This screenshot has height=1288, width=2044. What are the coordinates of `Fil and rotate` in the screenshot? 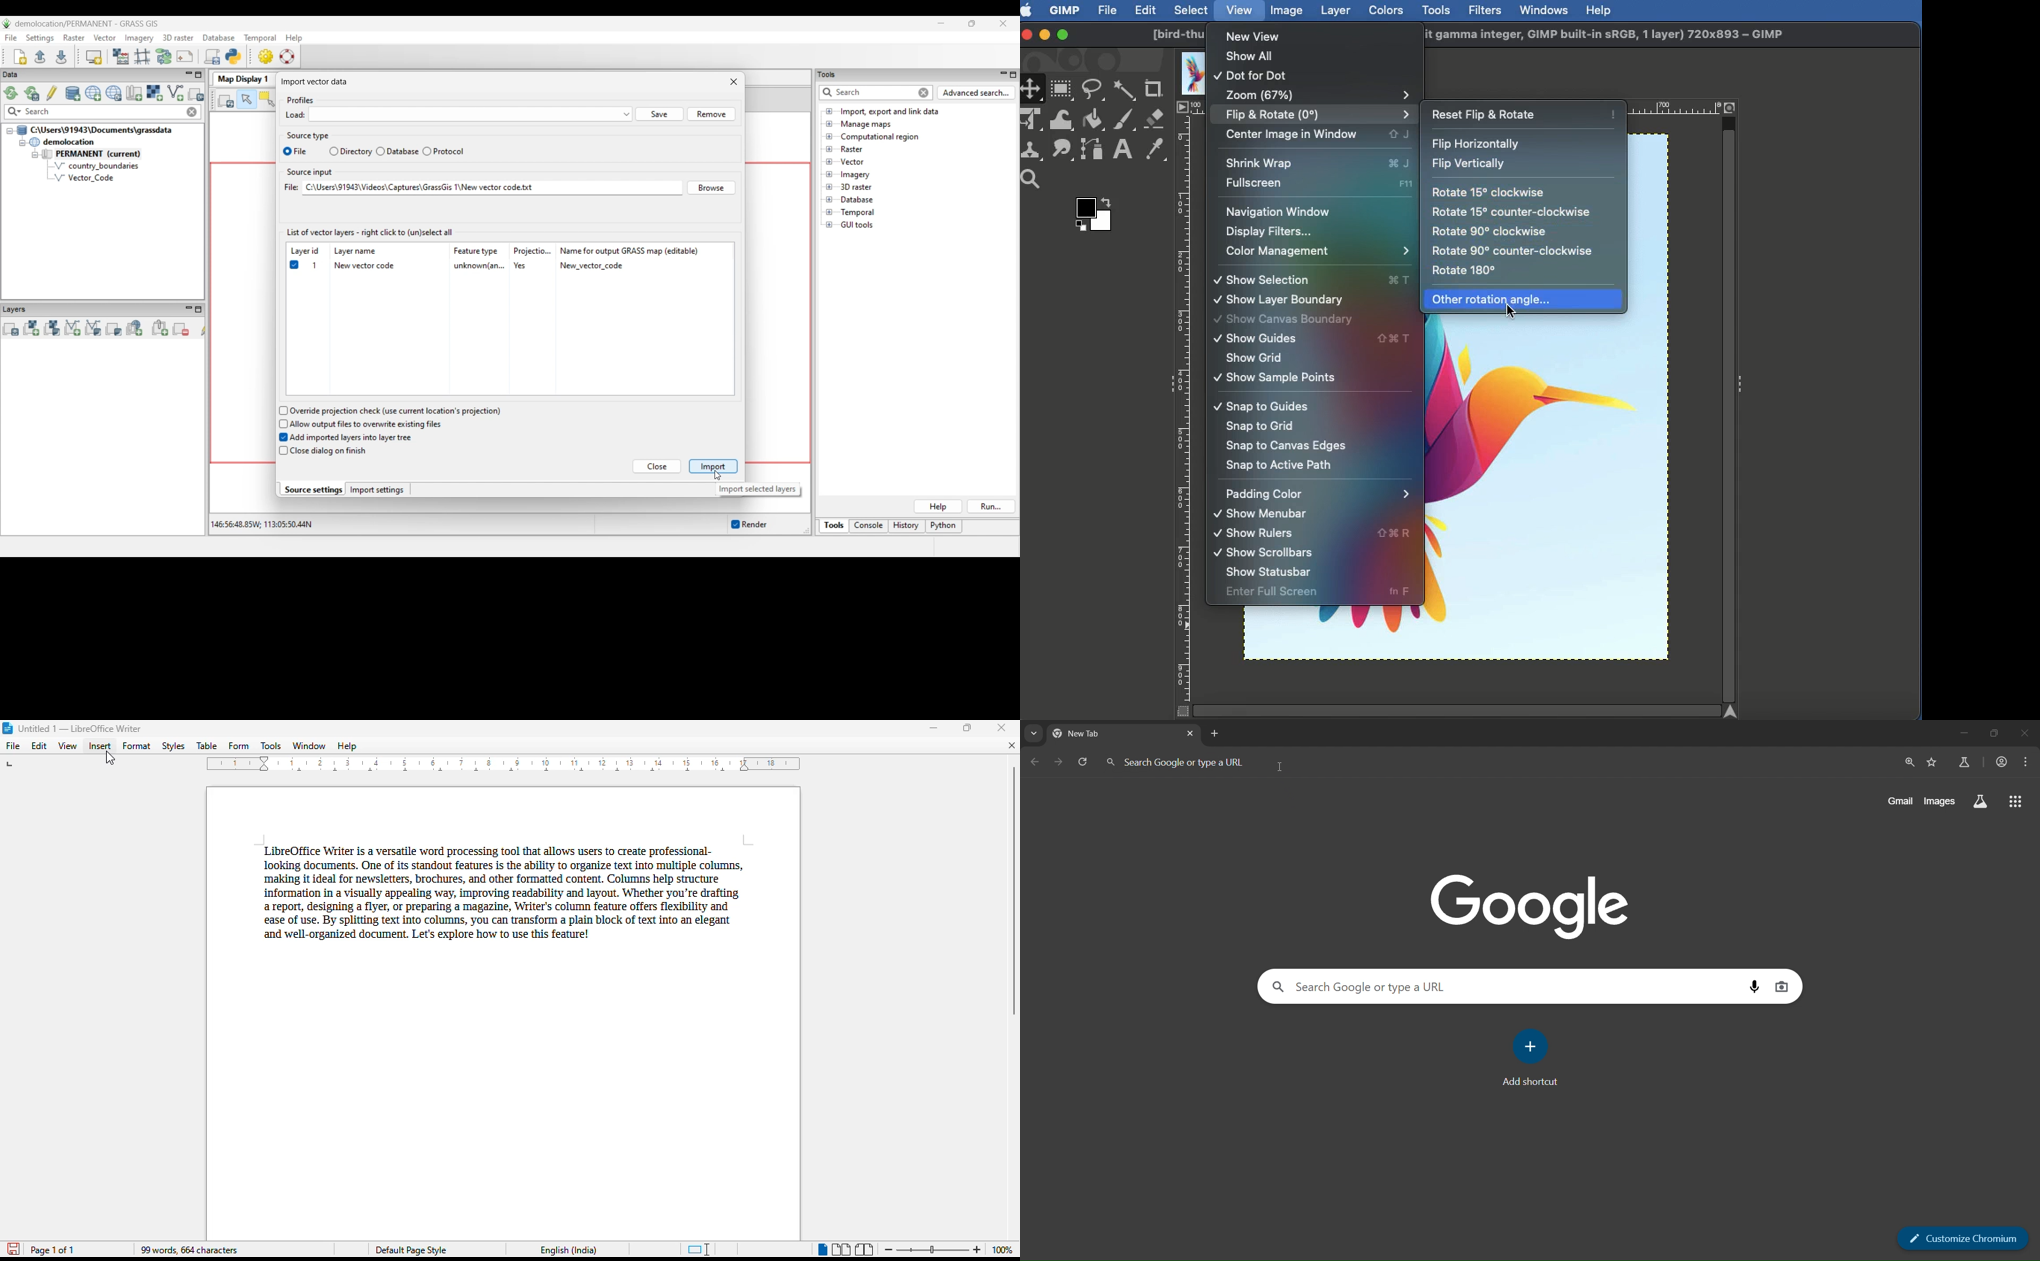 It's located at (1309, 116).